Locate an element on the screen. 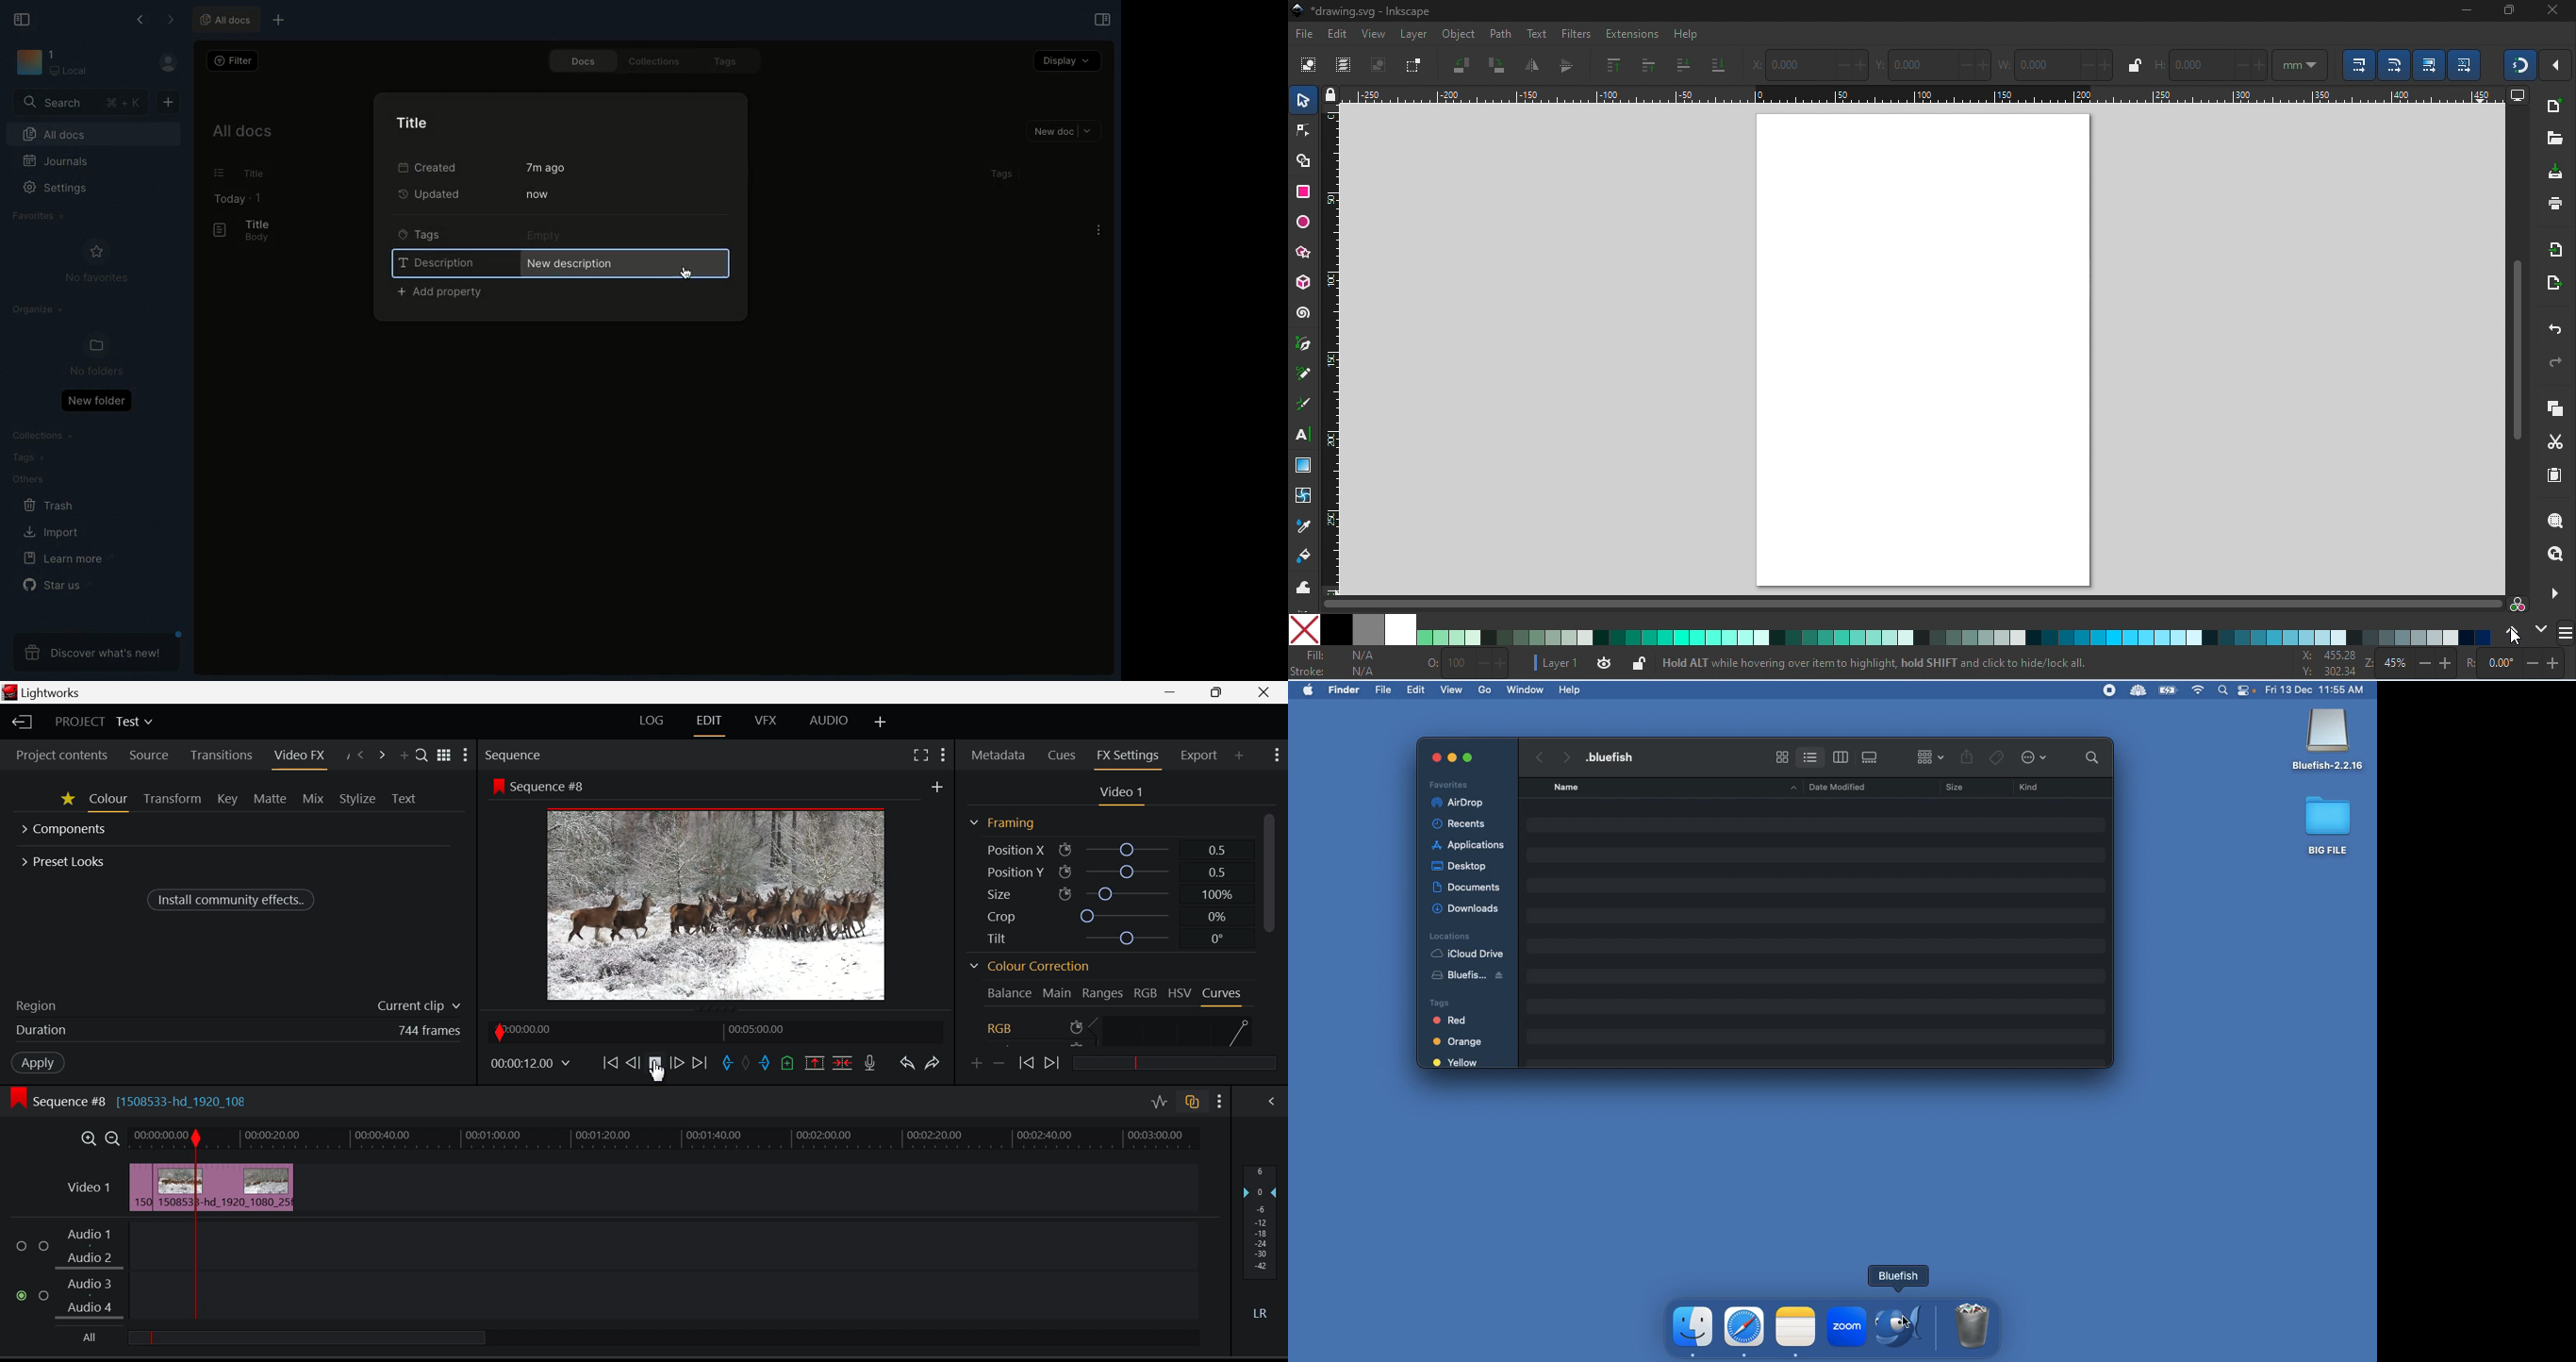  enable snapping and more is located at coordinates (2558, 66).